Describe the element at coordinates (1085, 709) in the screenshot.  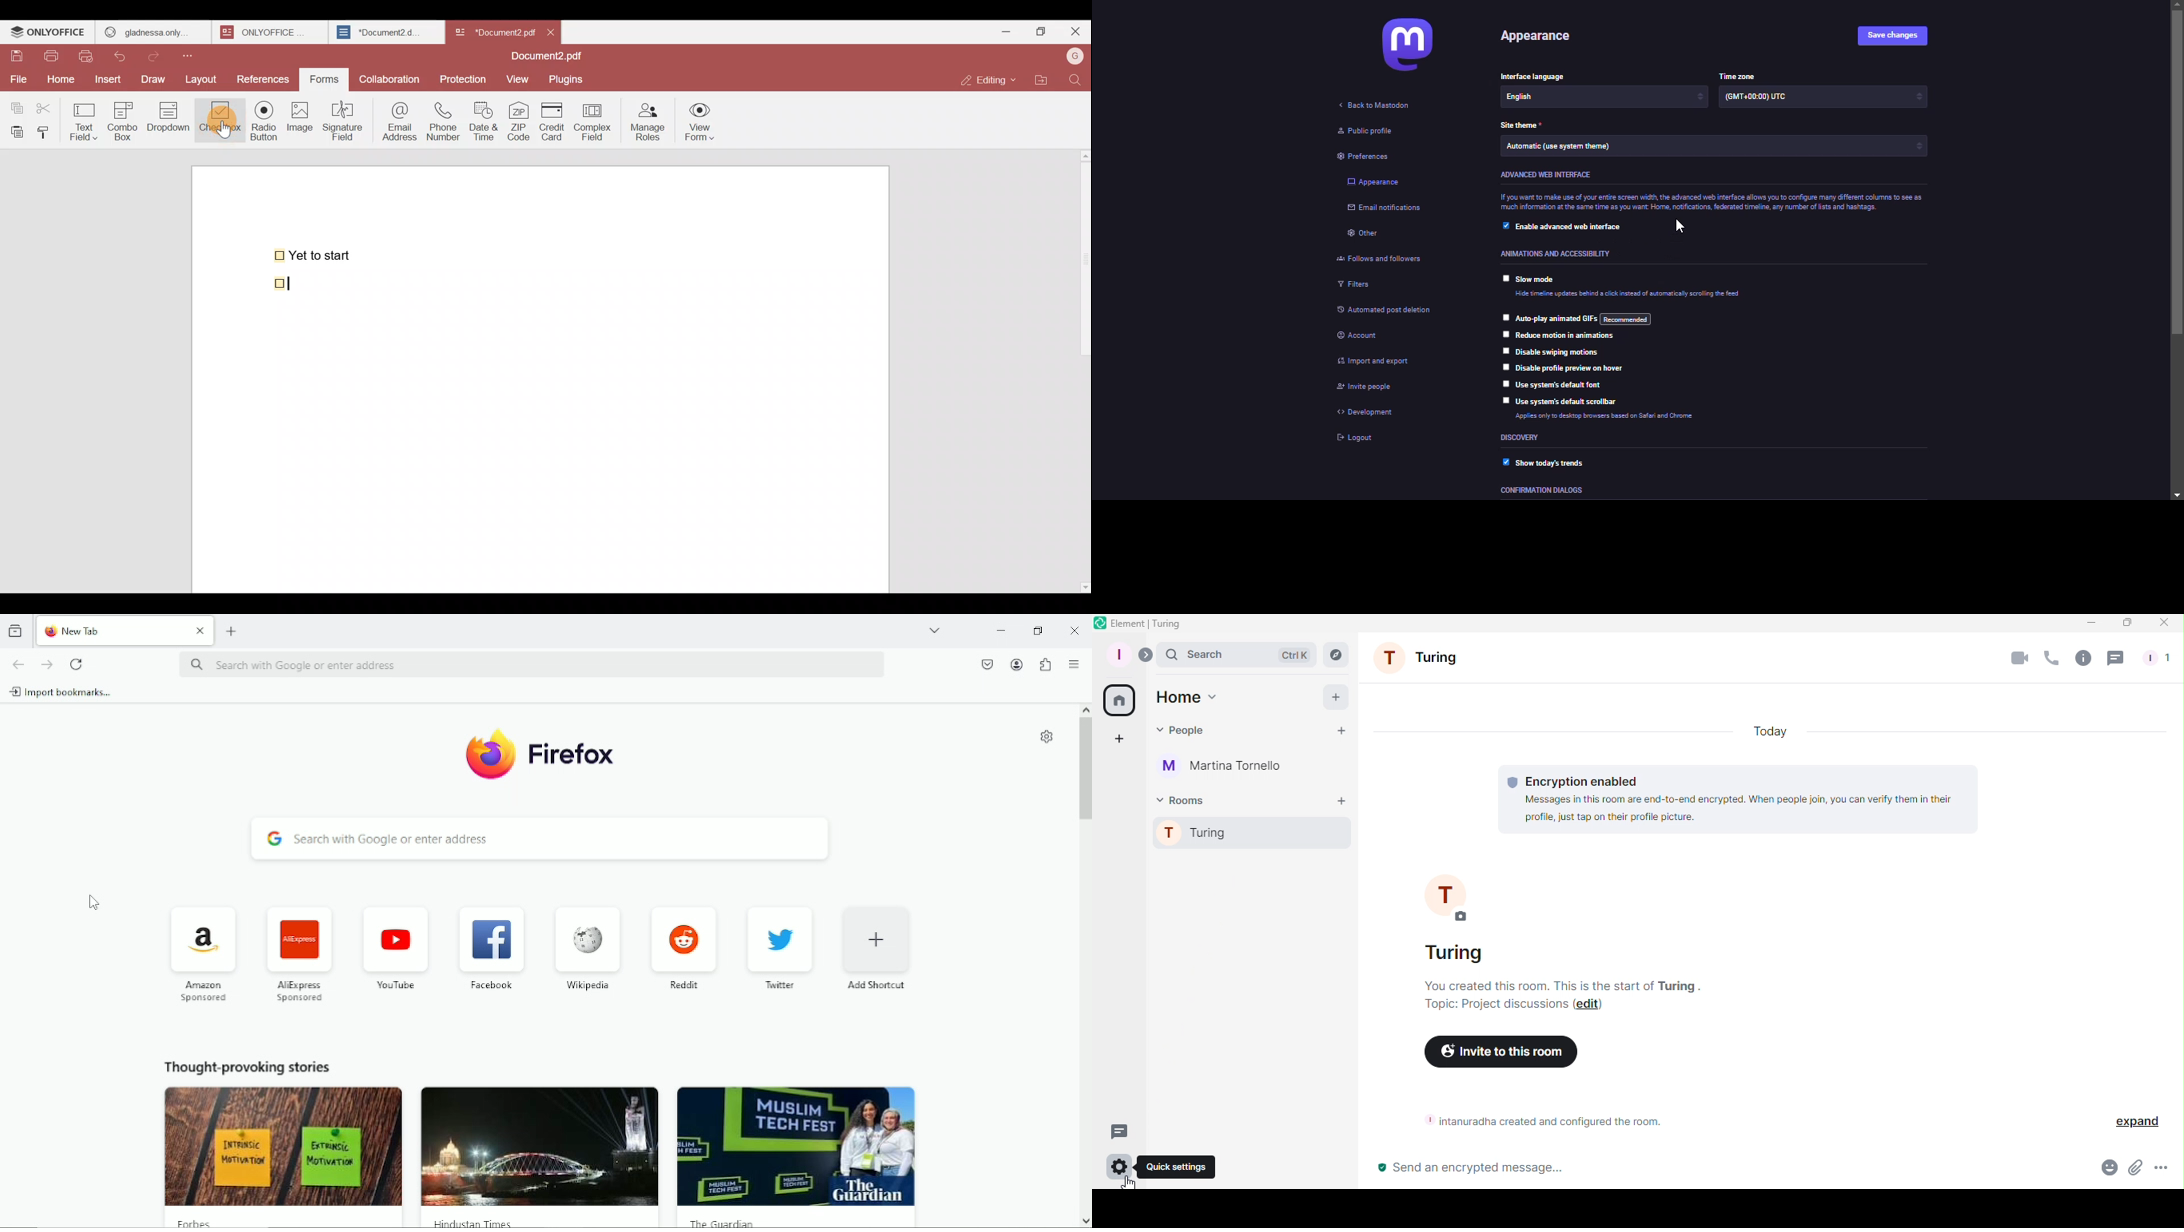
I see `scroll up` at that location.